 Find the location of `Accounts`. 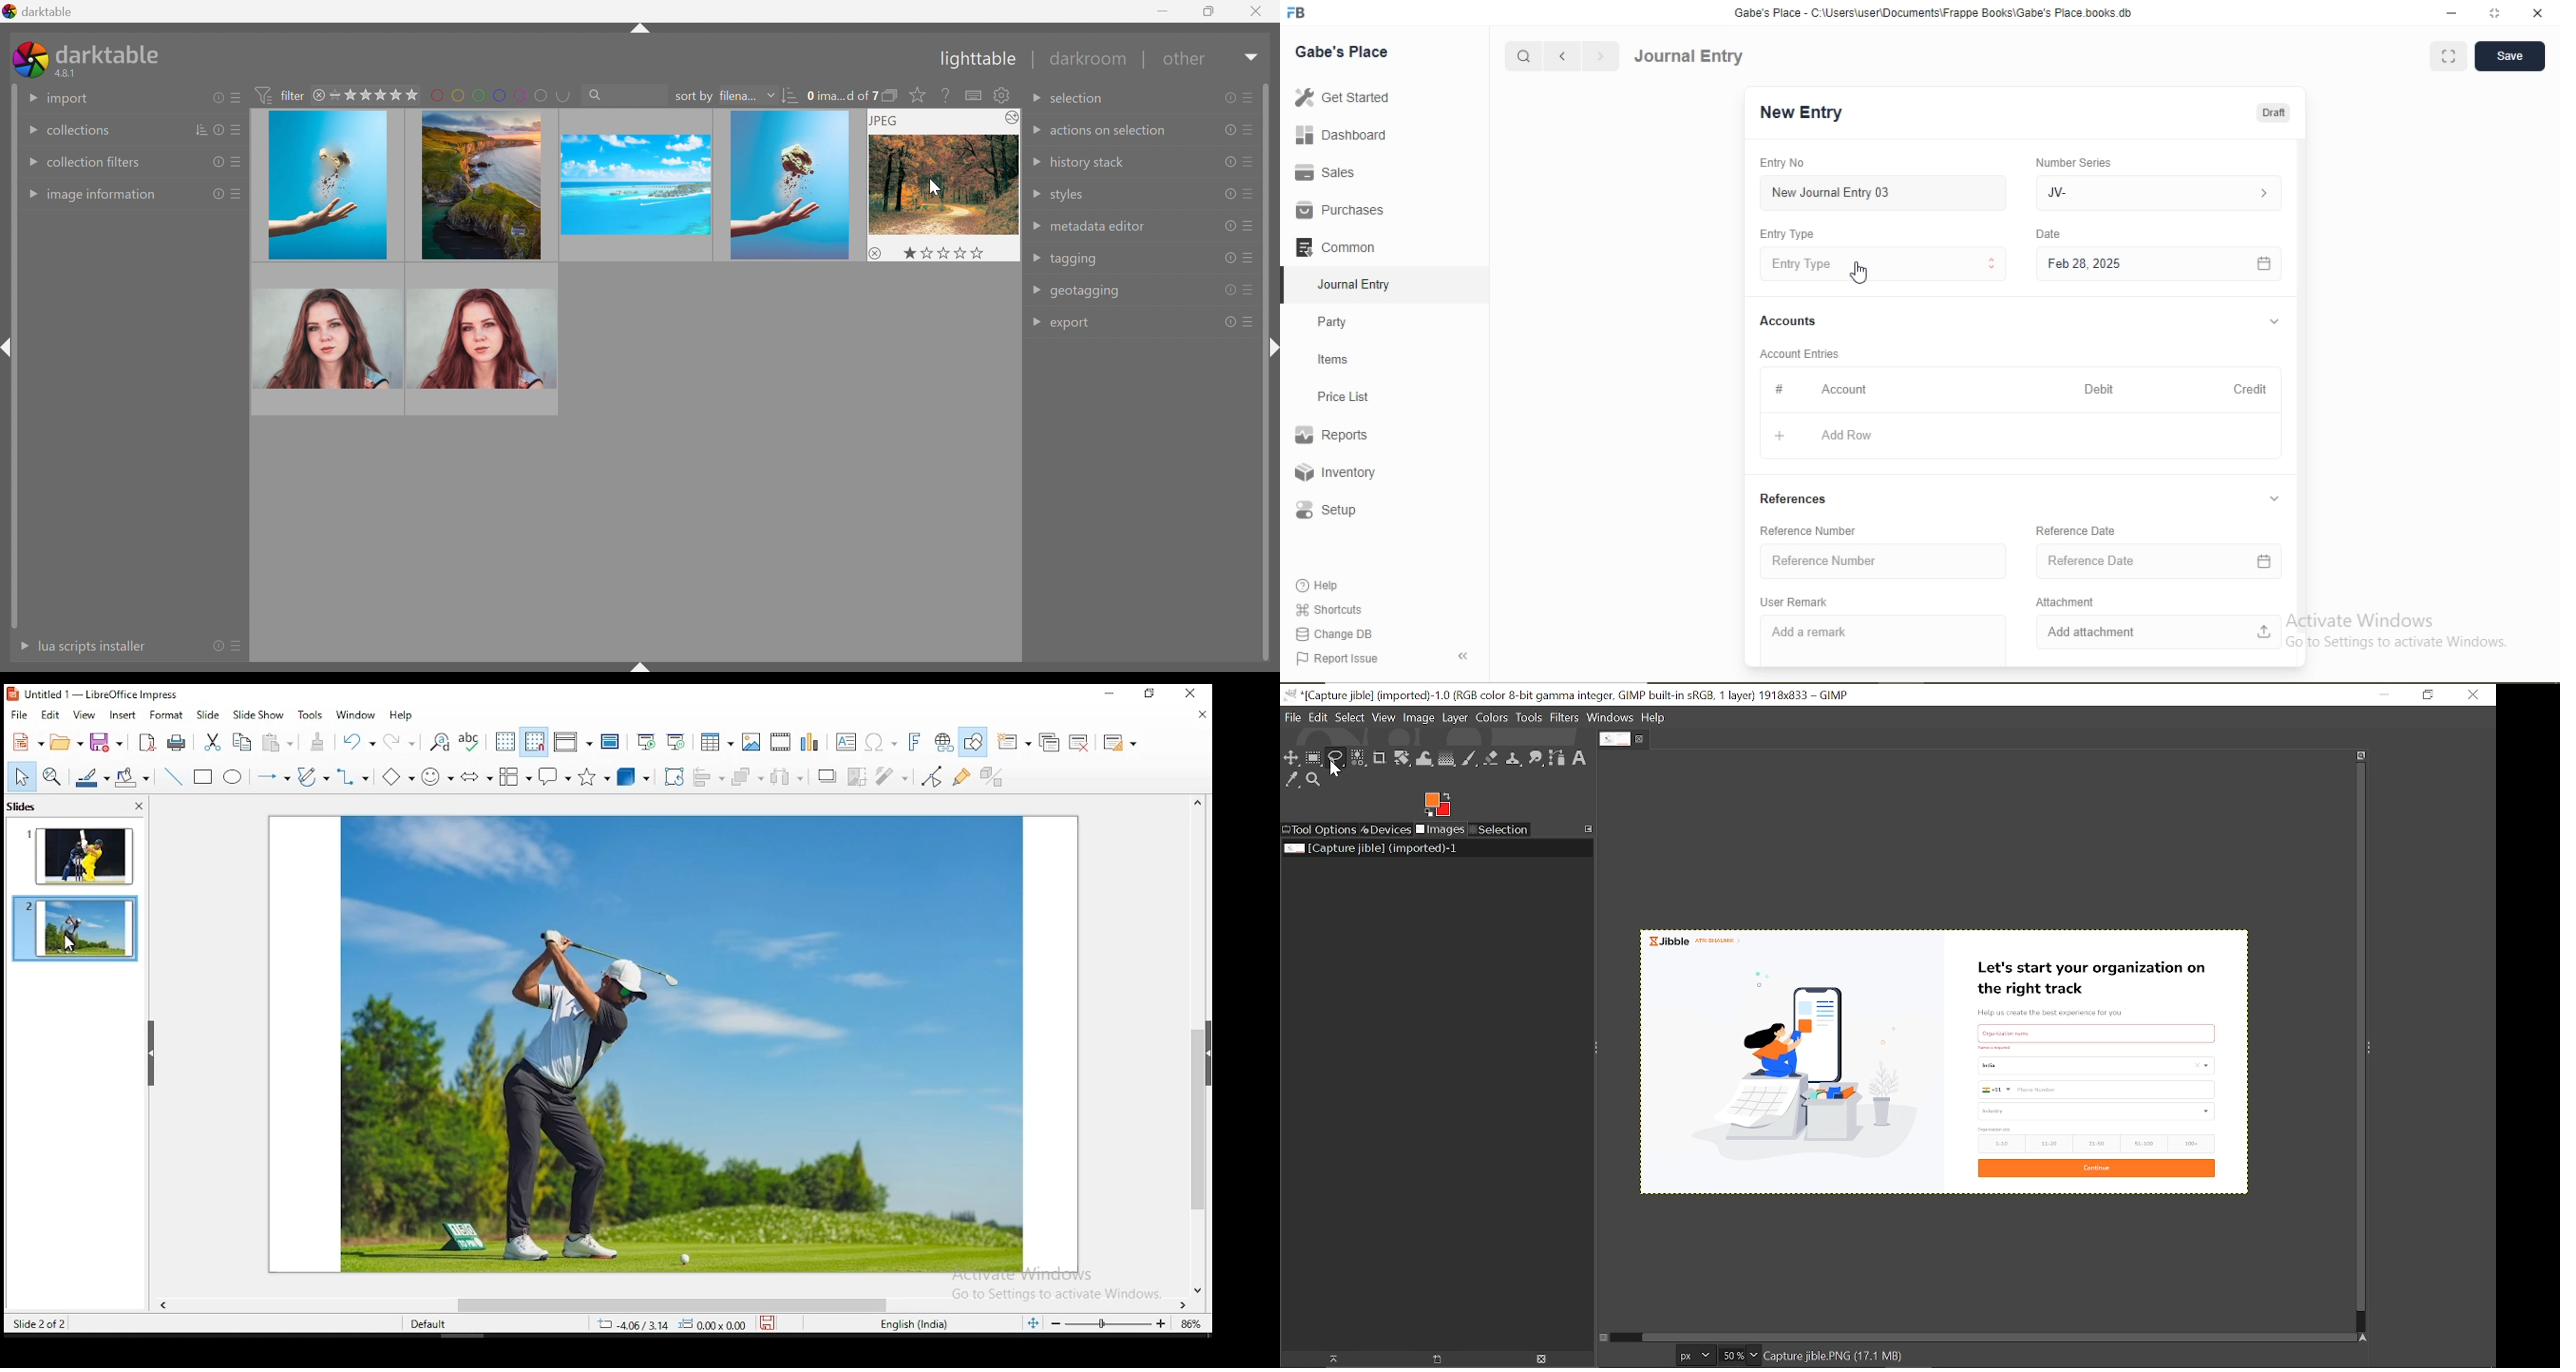

Accounts is located at coordinates (1788, 320).